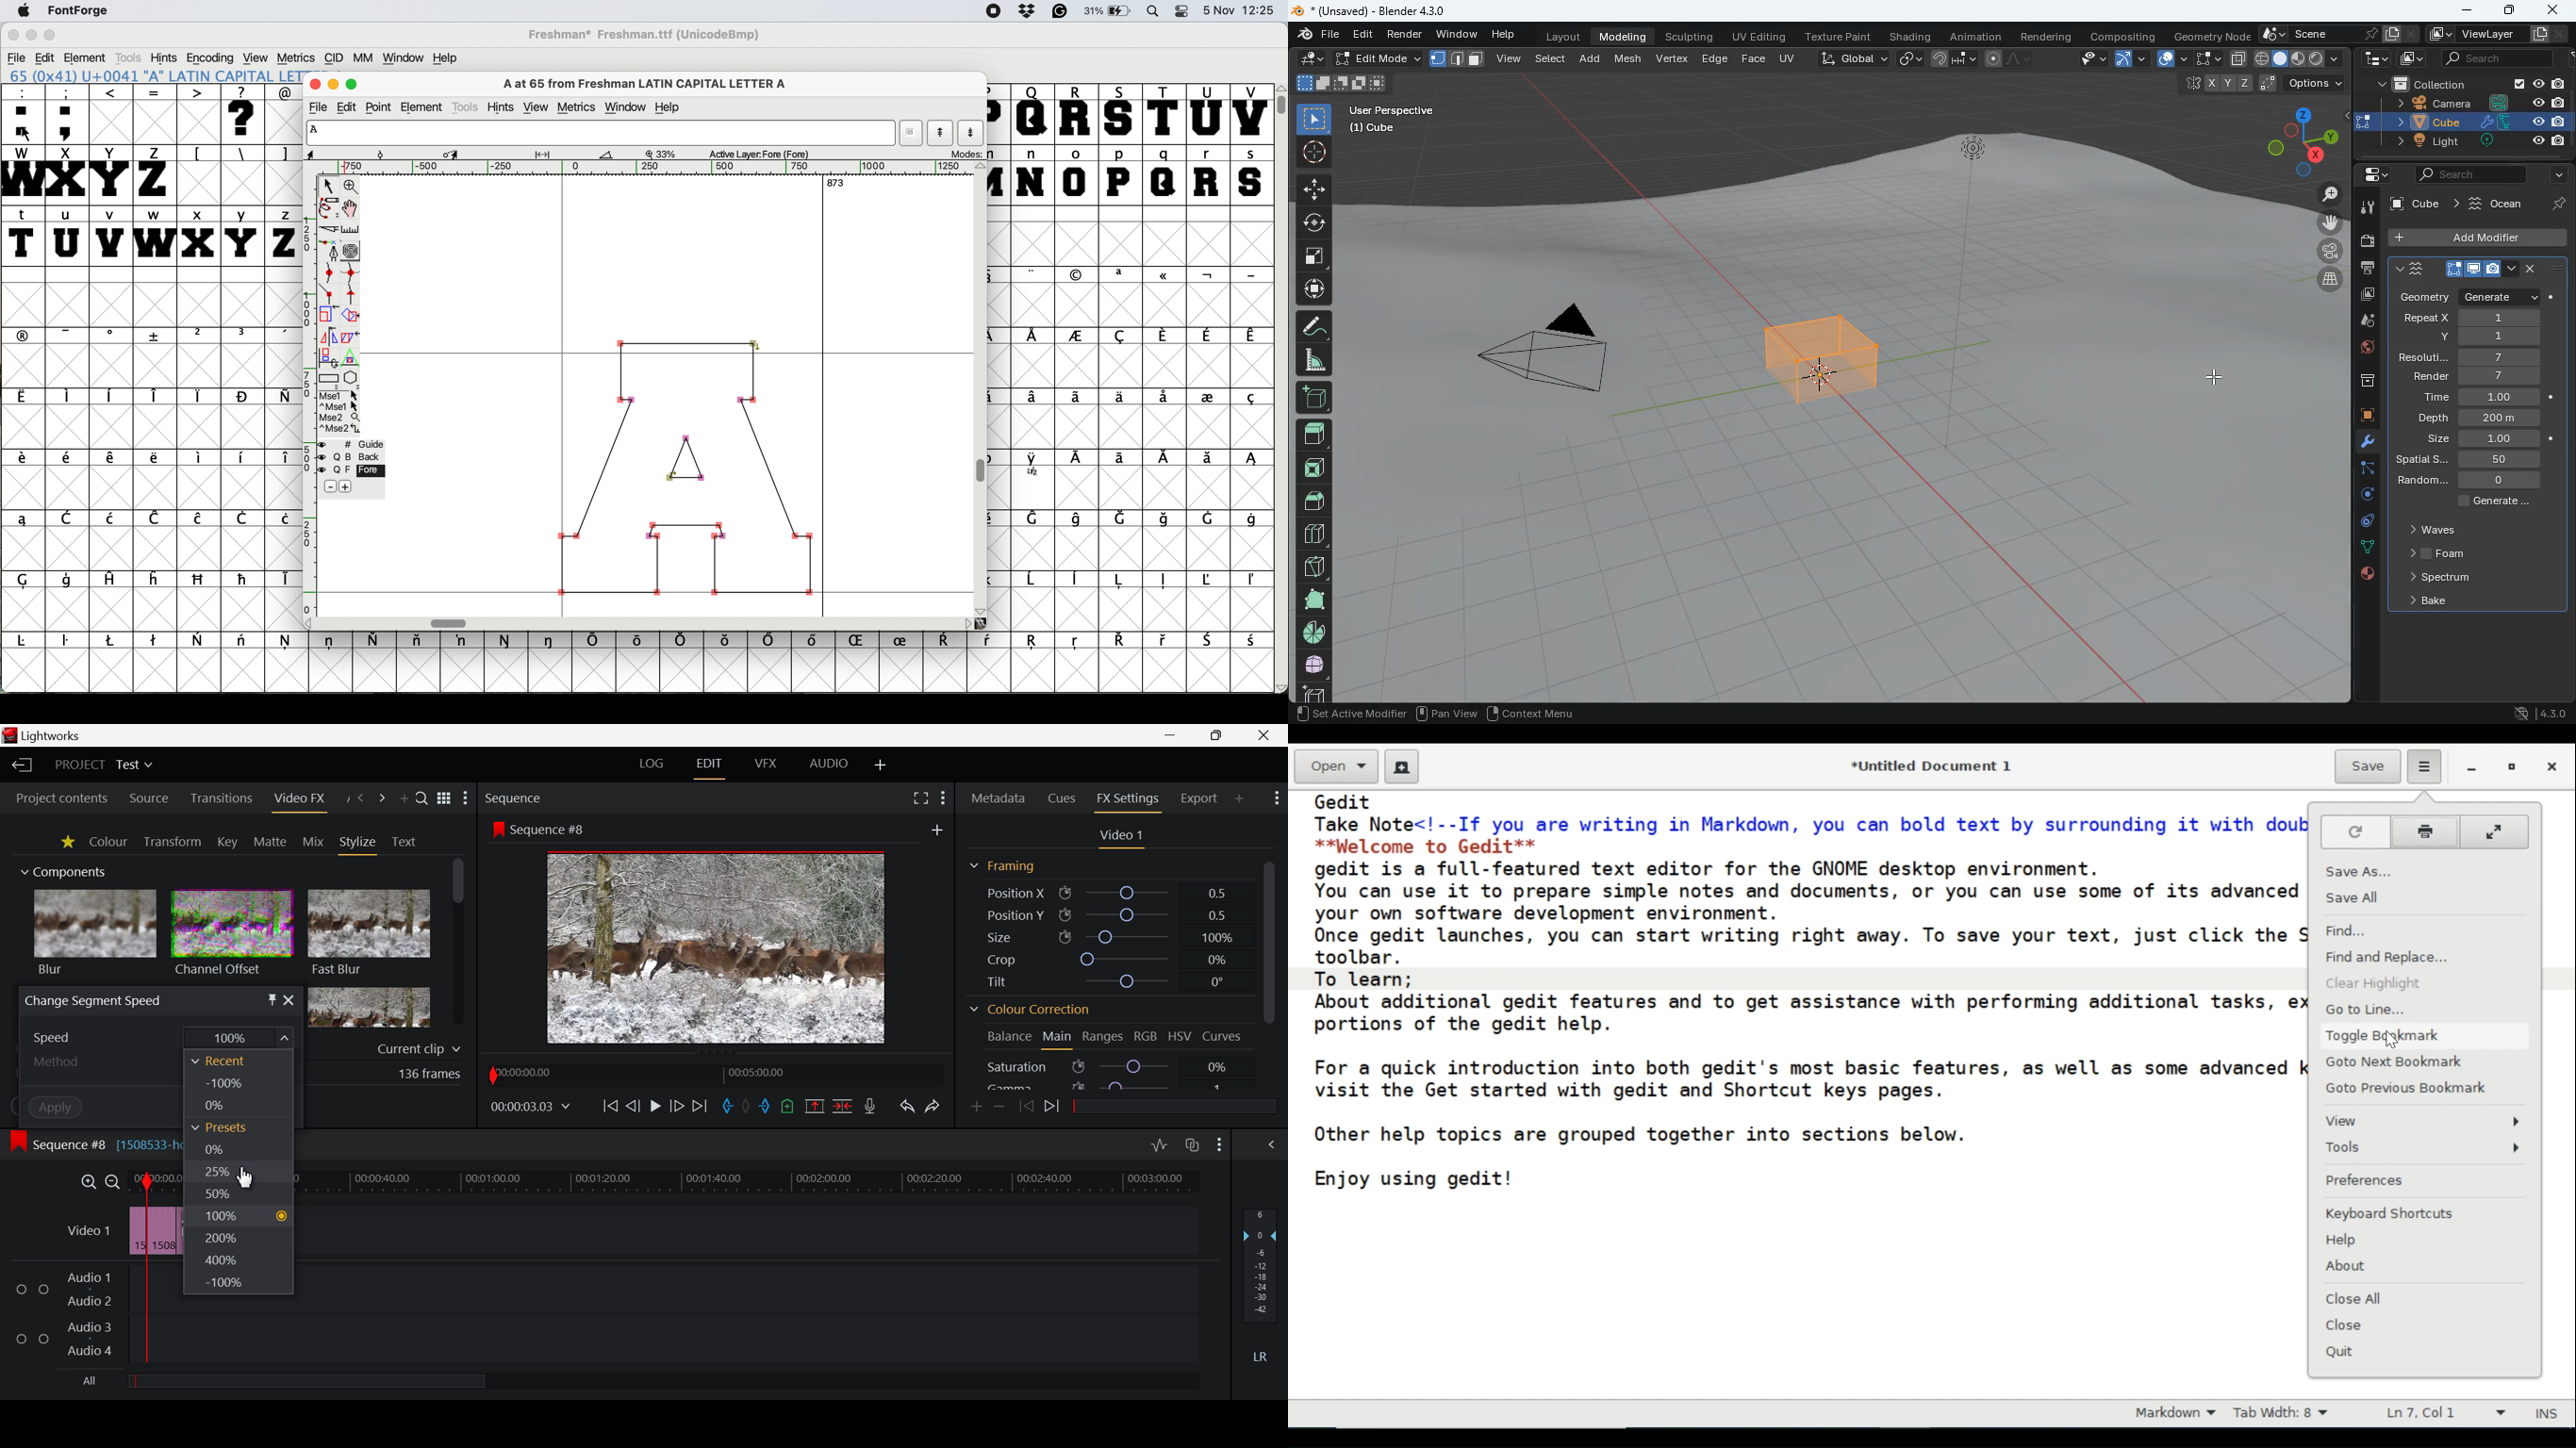  Describe the element at coordinates (2356, 899) in the screenshot. I see `Save All` at that location.